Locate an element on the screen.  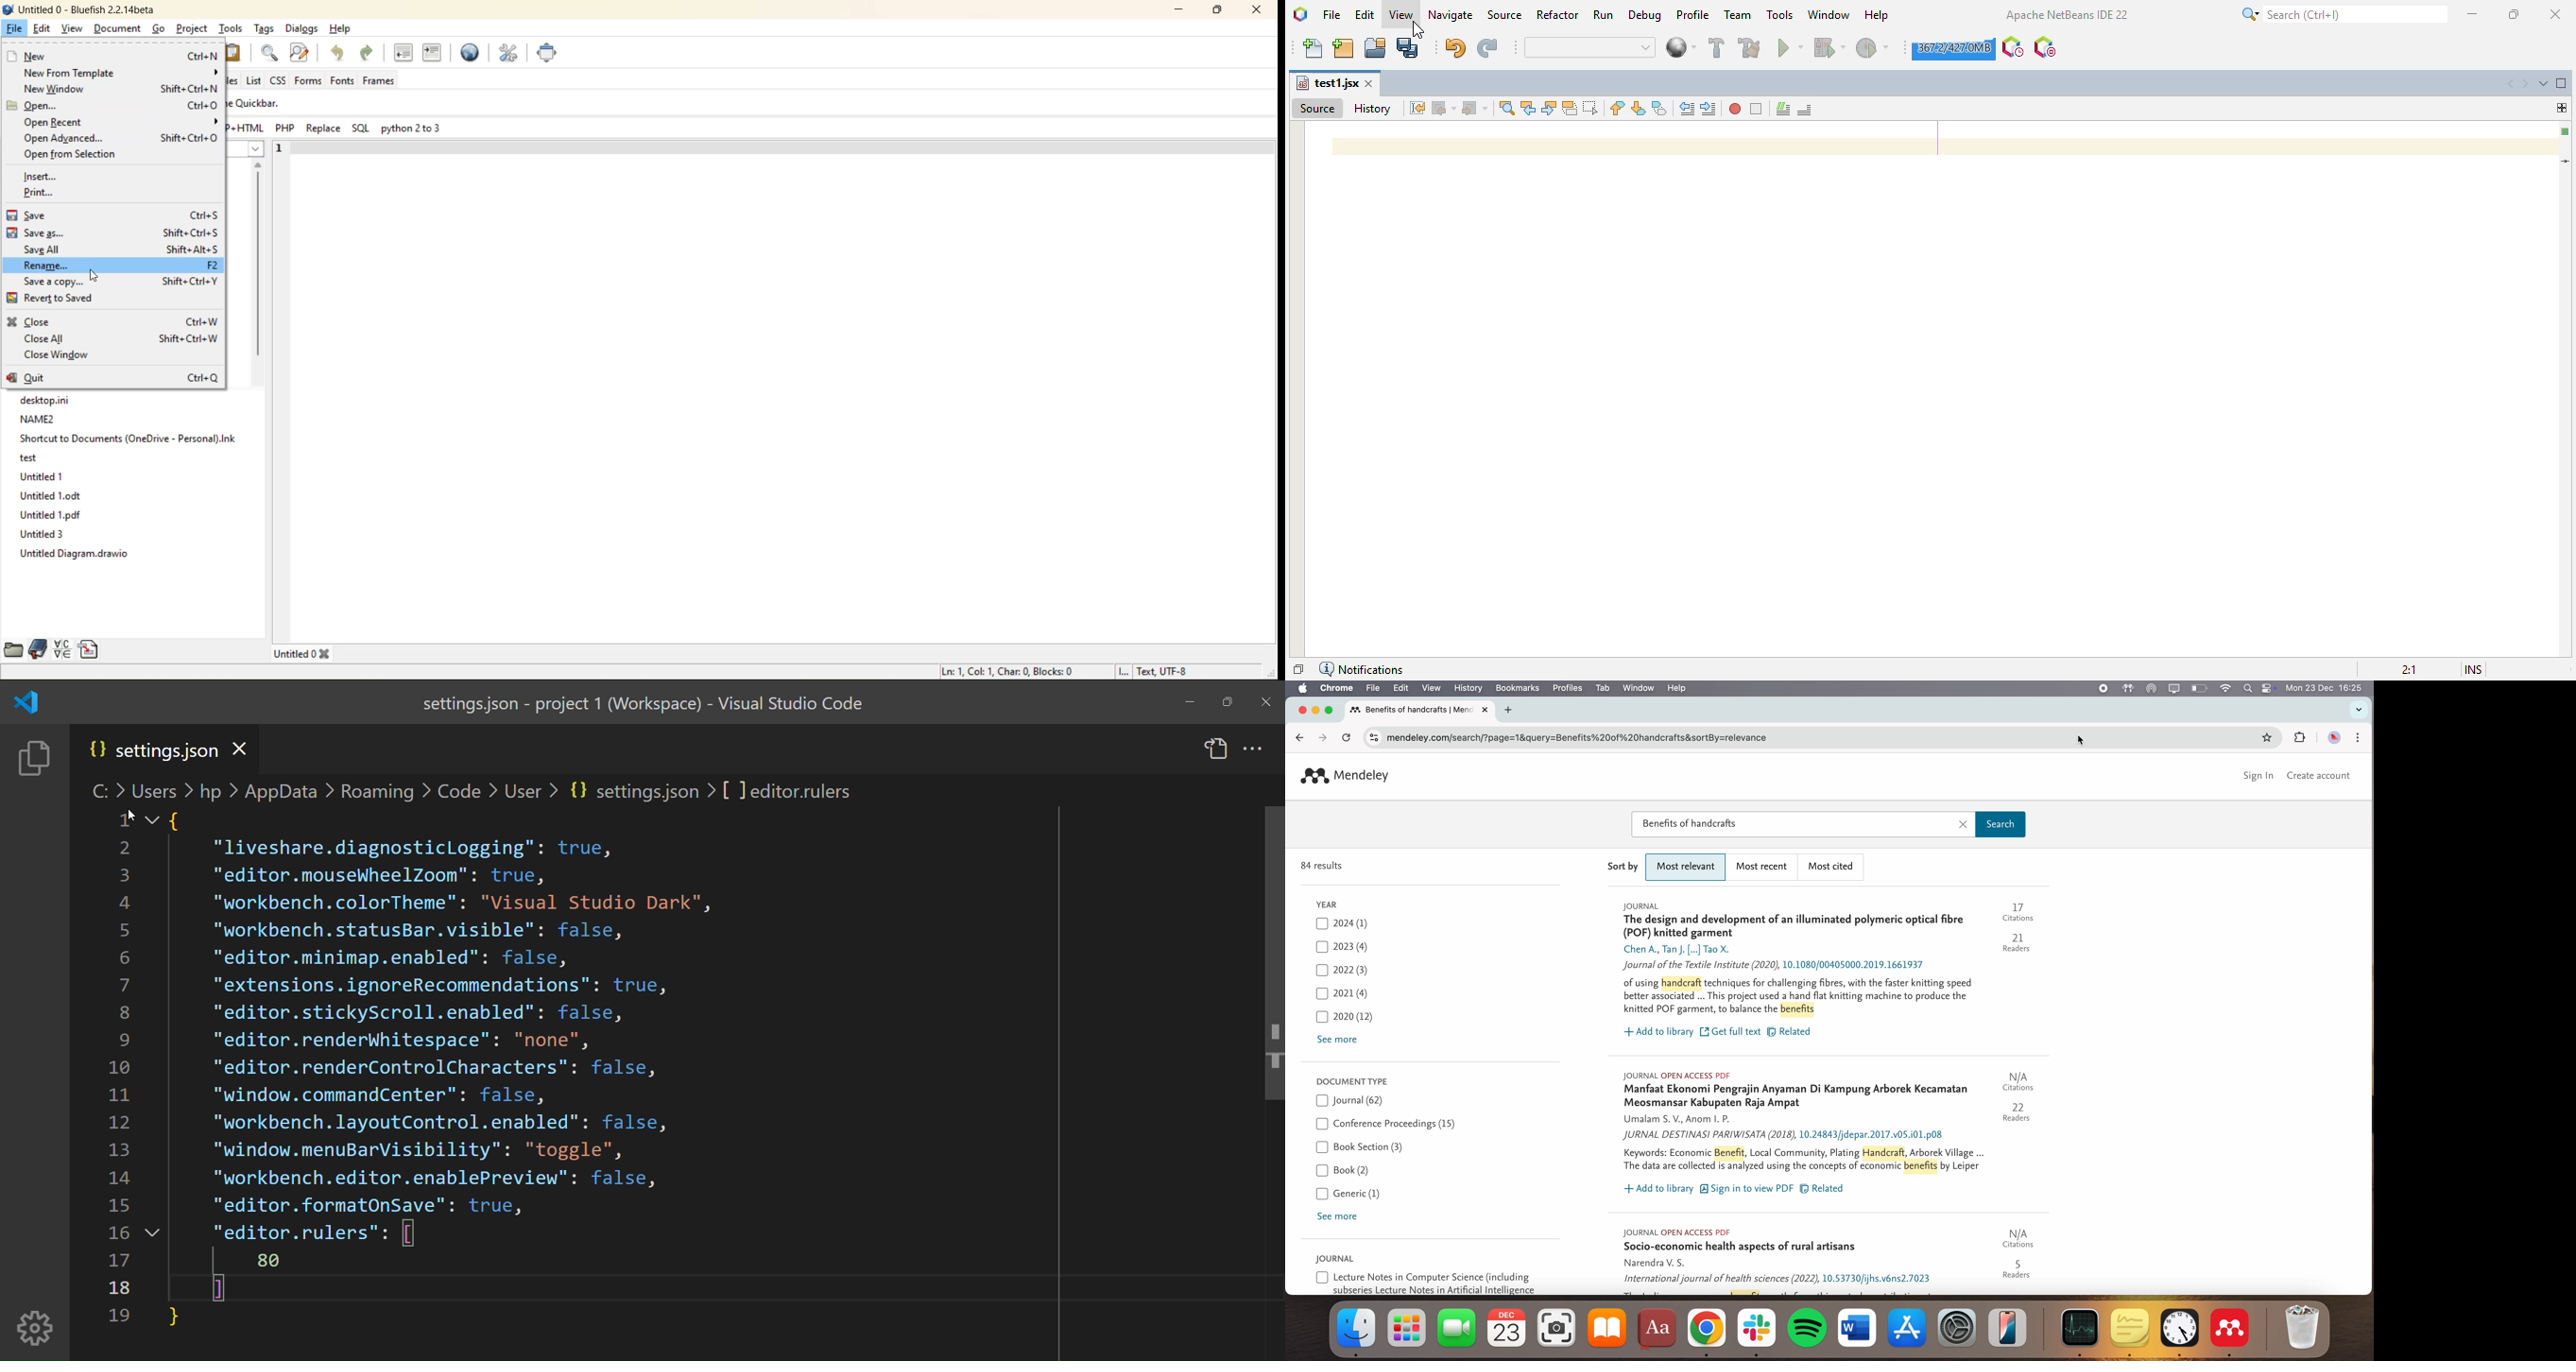
value added for editor ruler is located at coordinates (269, 1263).